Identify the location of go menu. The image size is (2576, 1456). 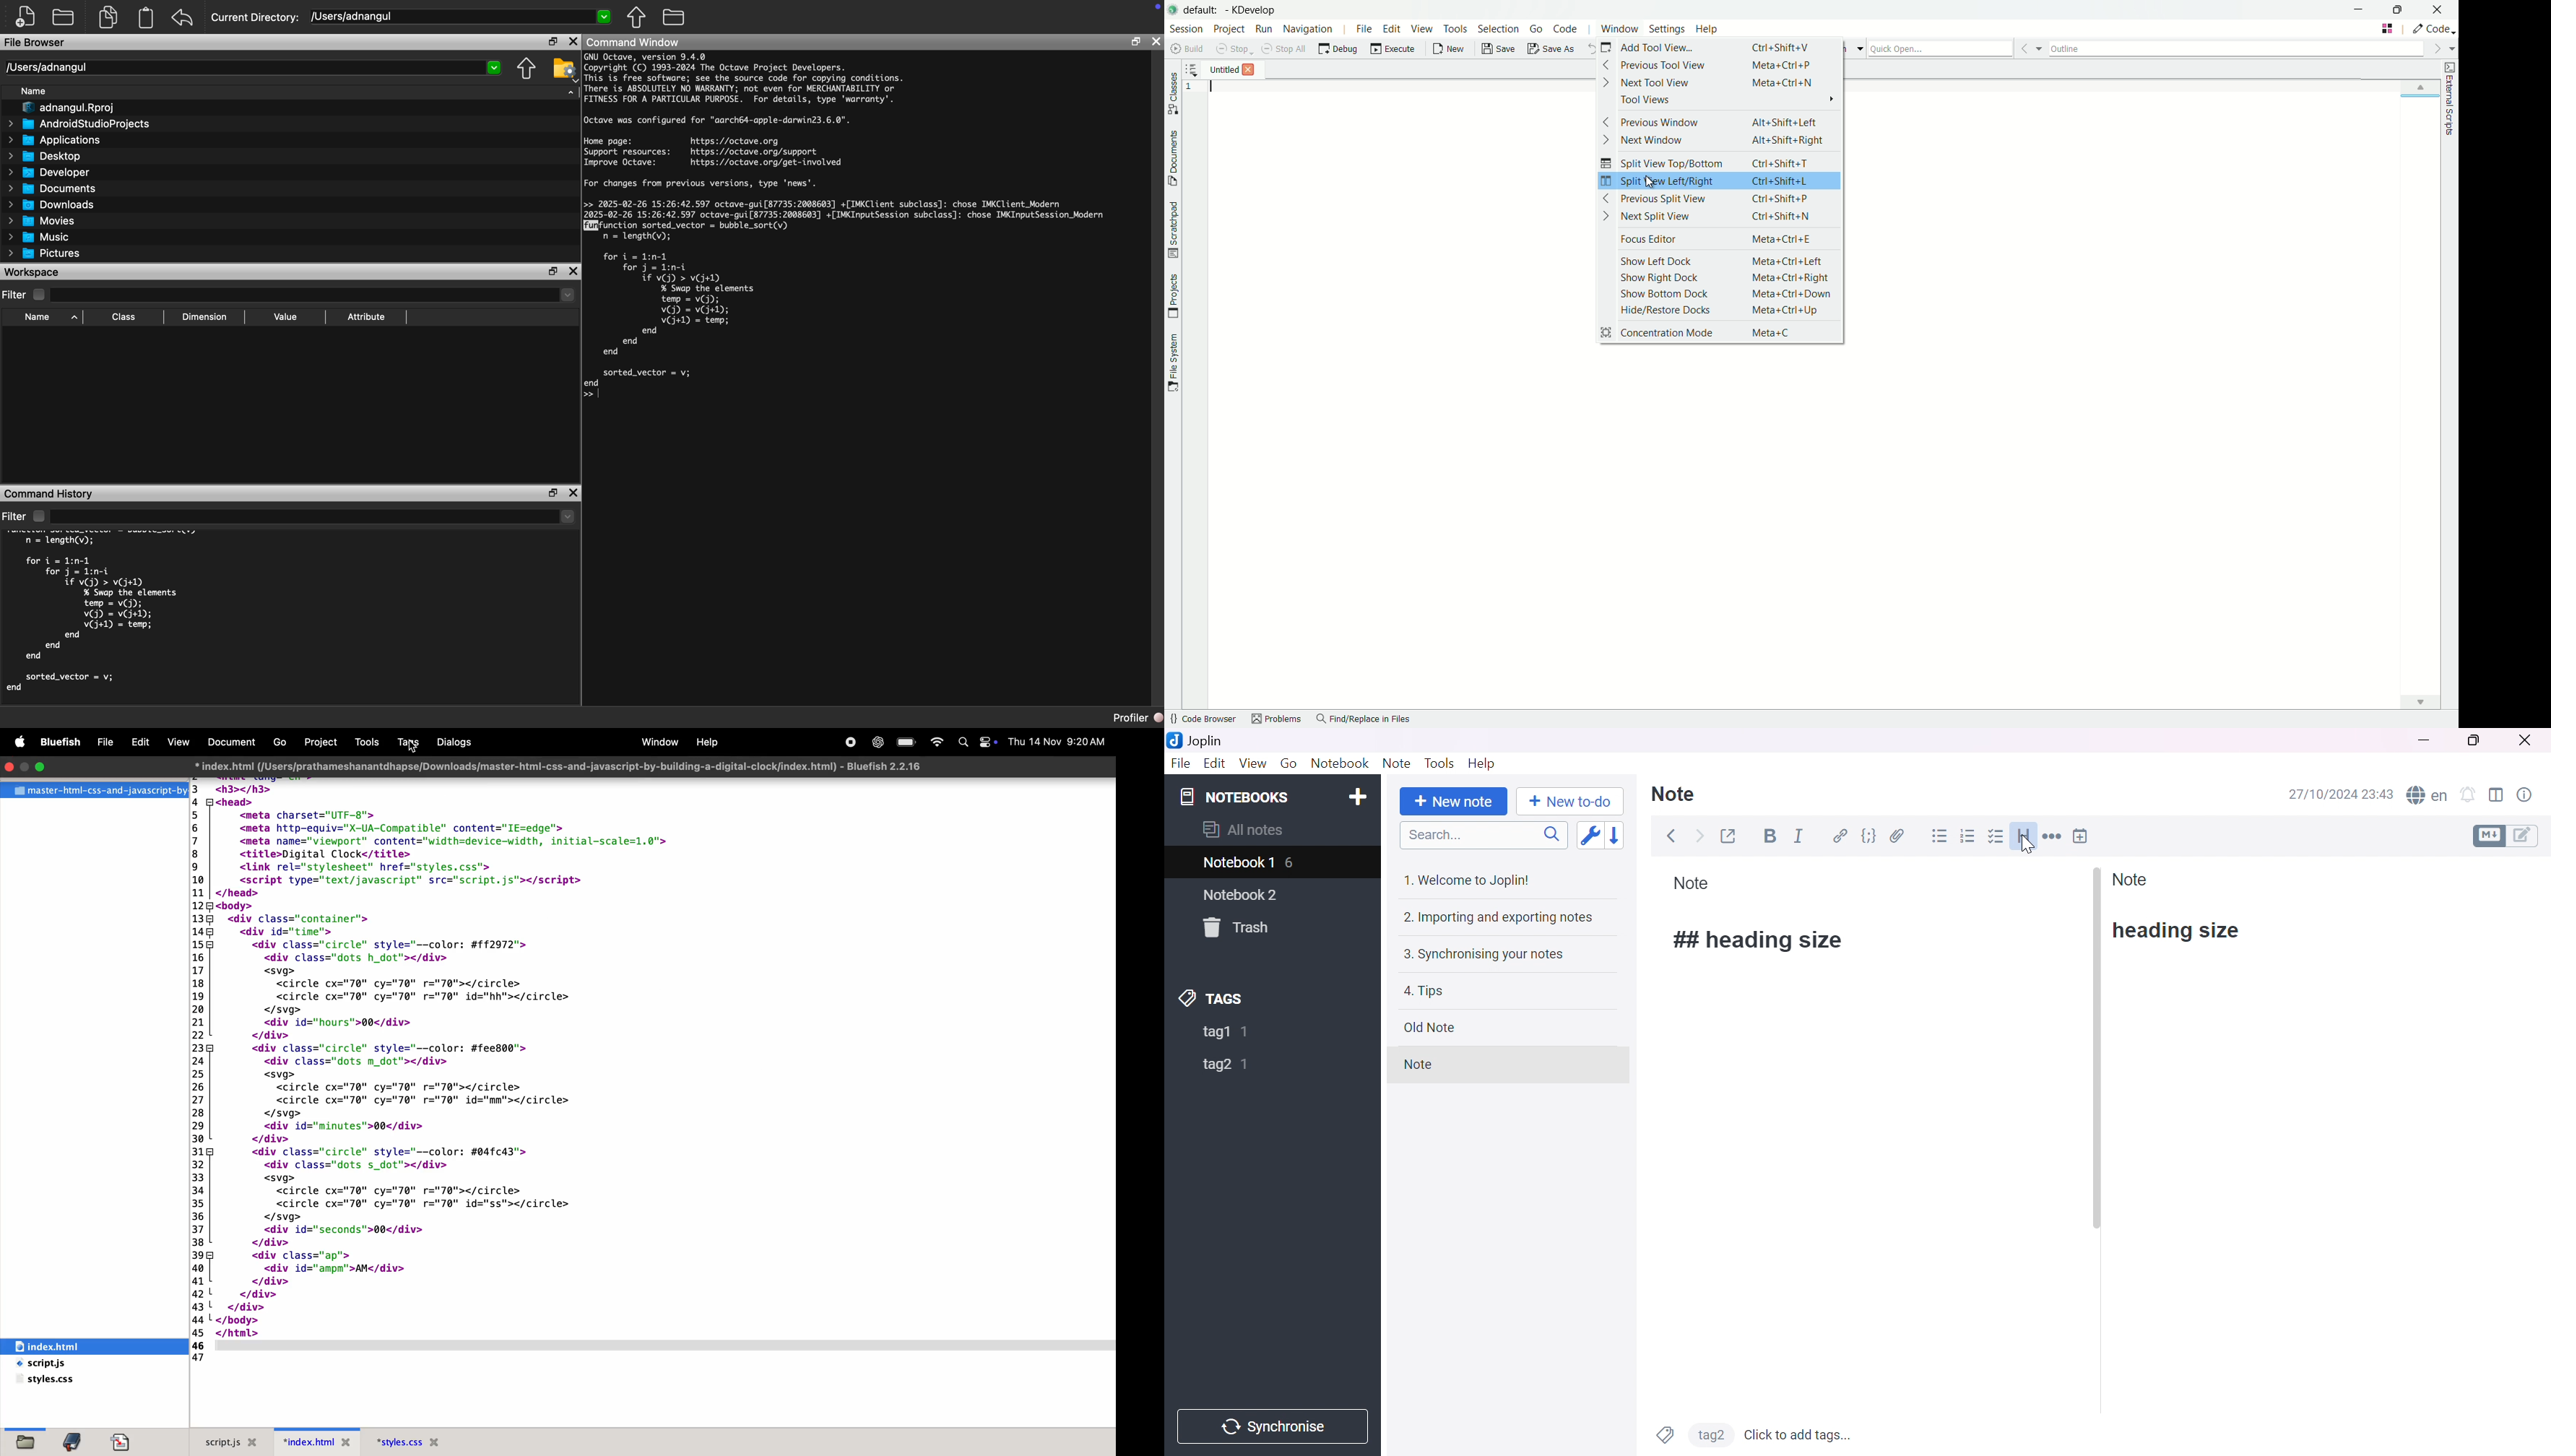
(1536, 31).